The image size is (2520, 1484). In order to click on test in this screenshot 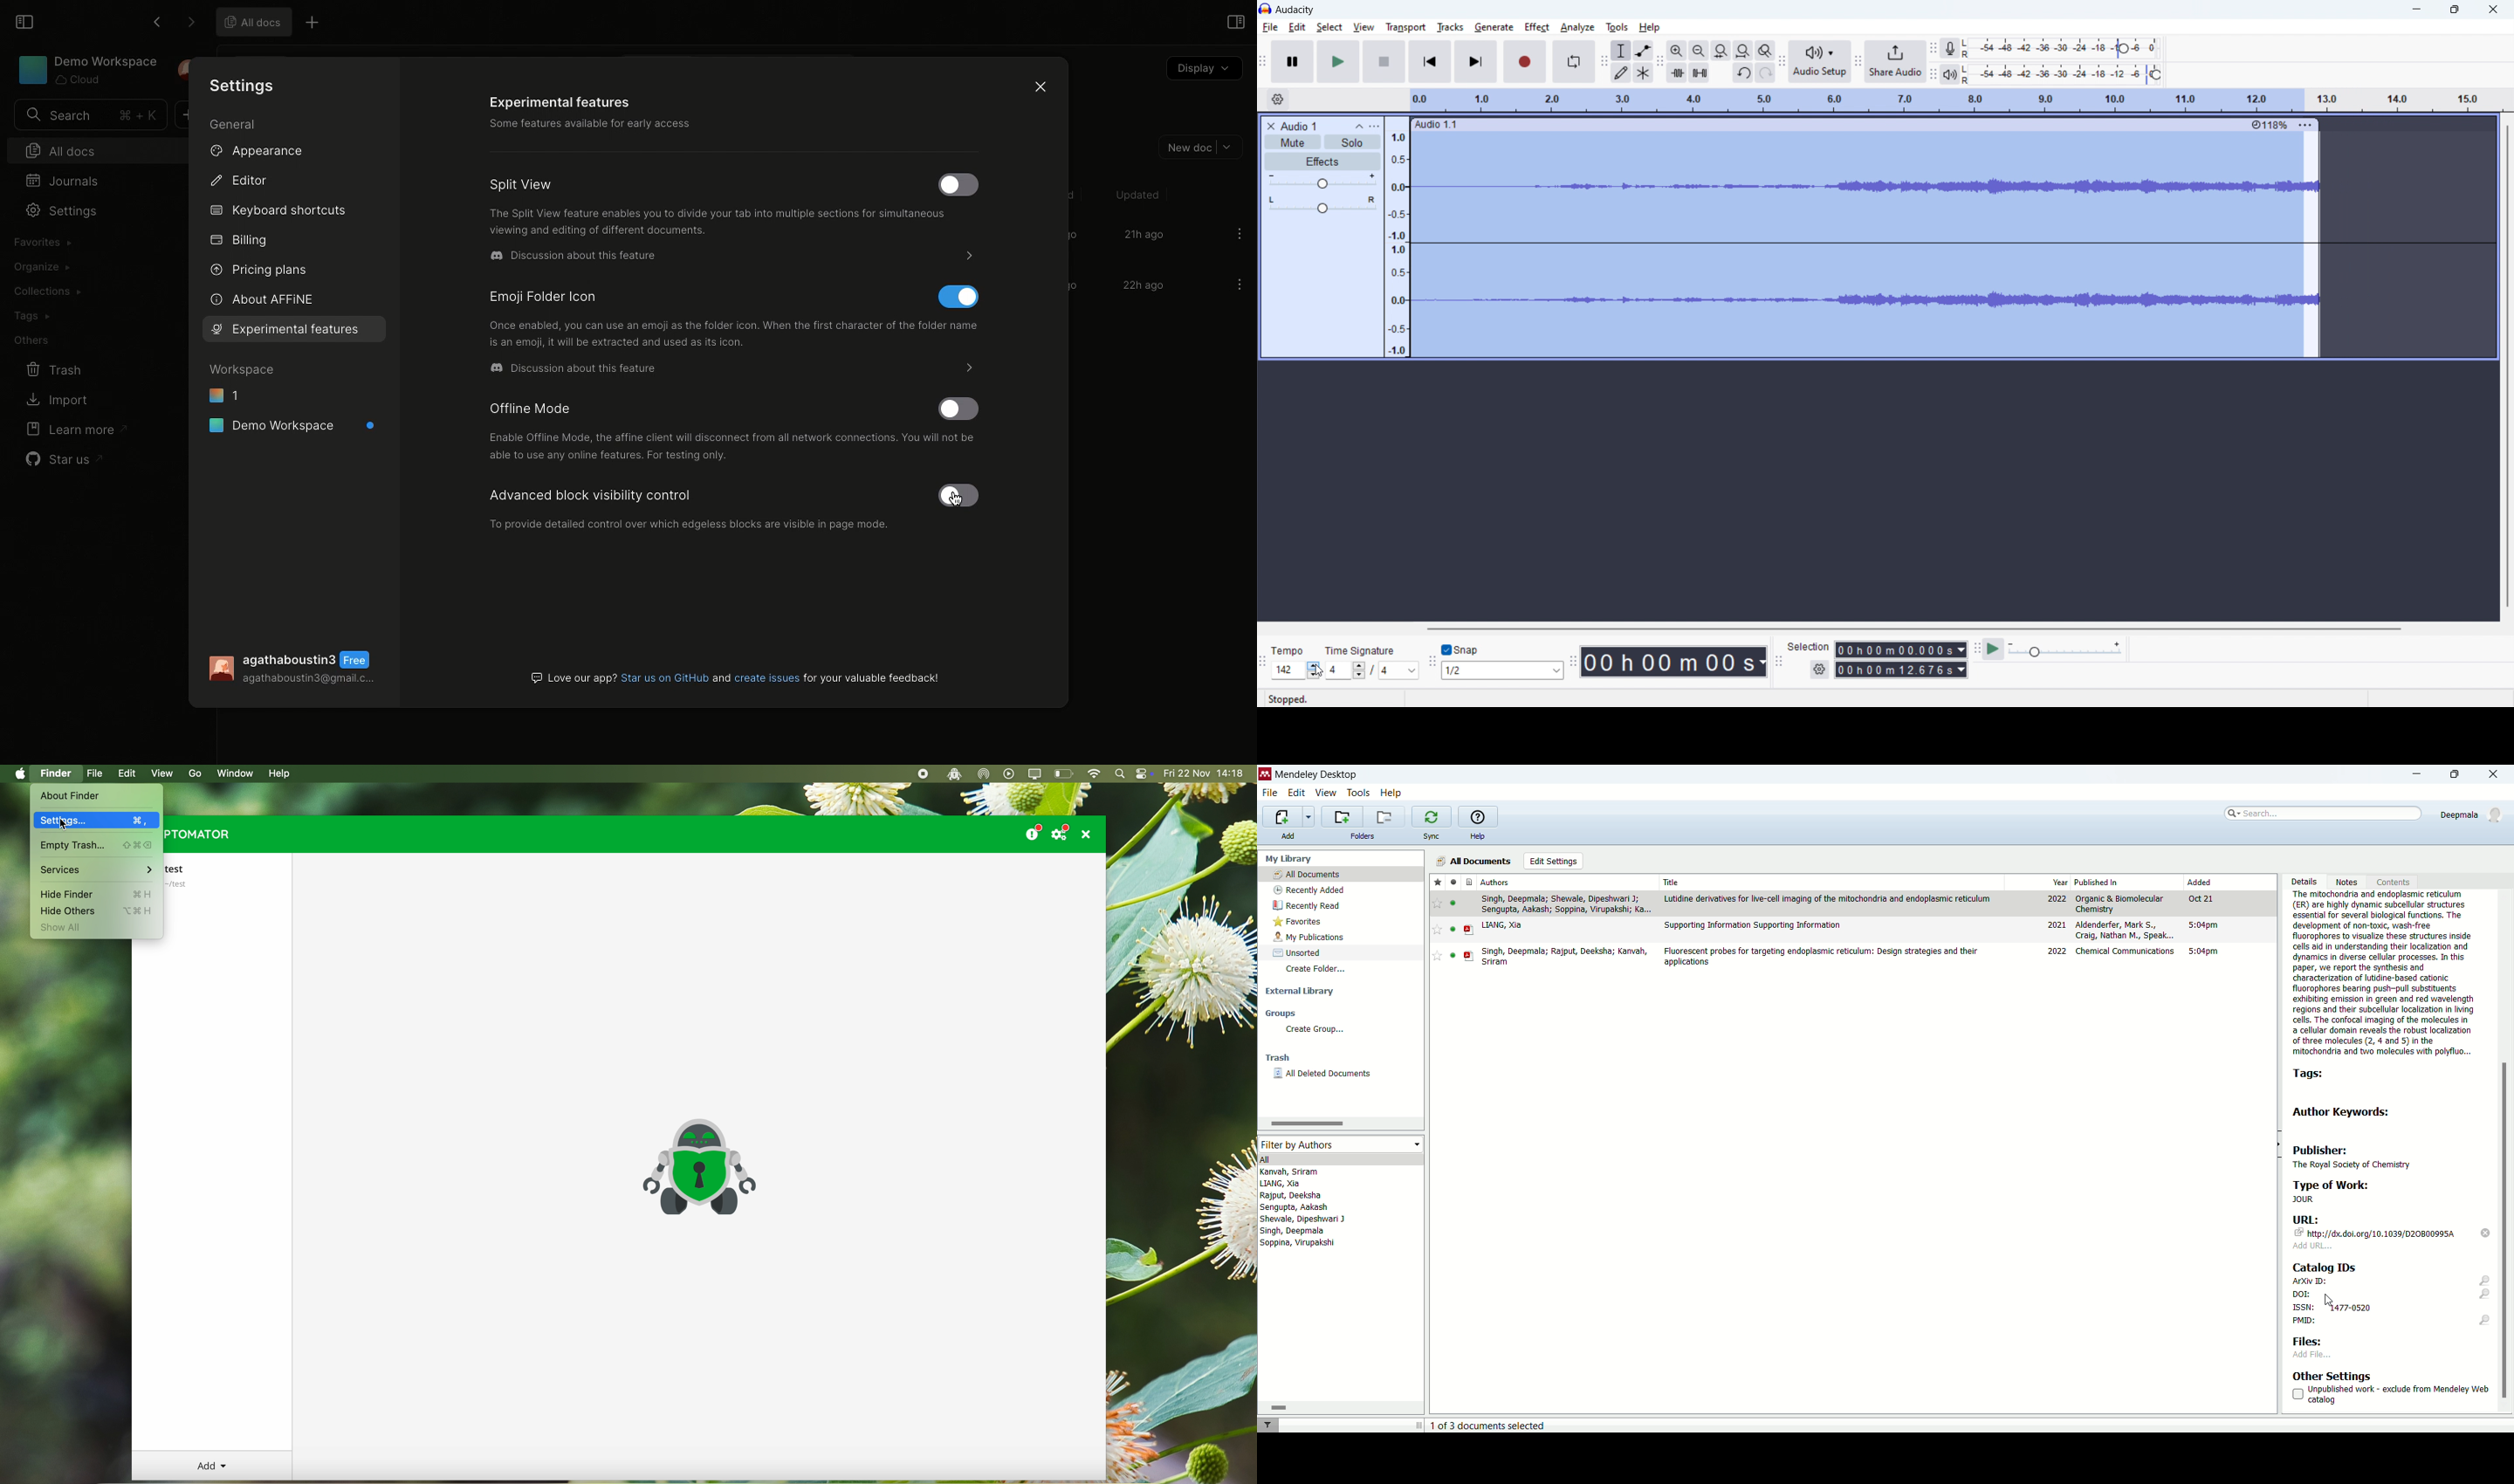, I will do `click(187, 875)`.